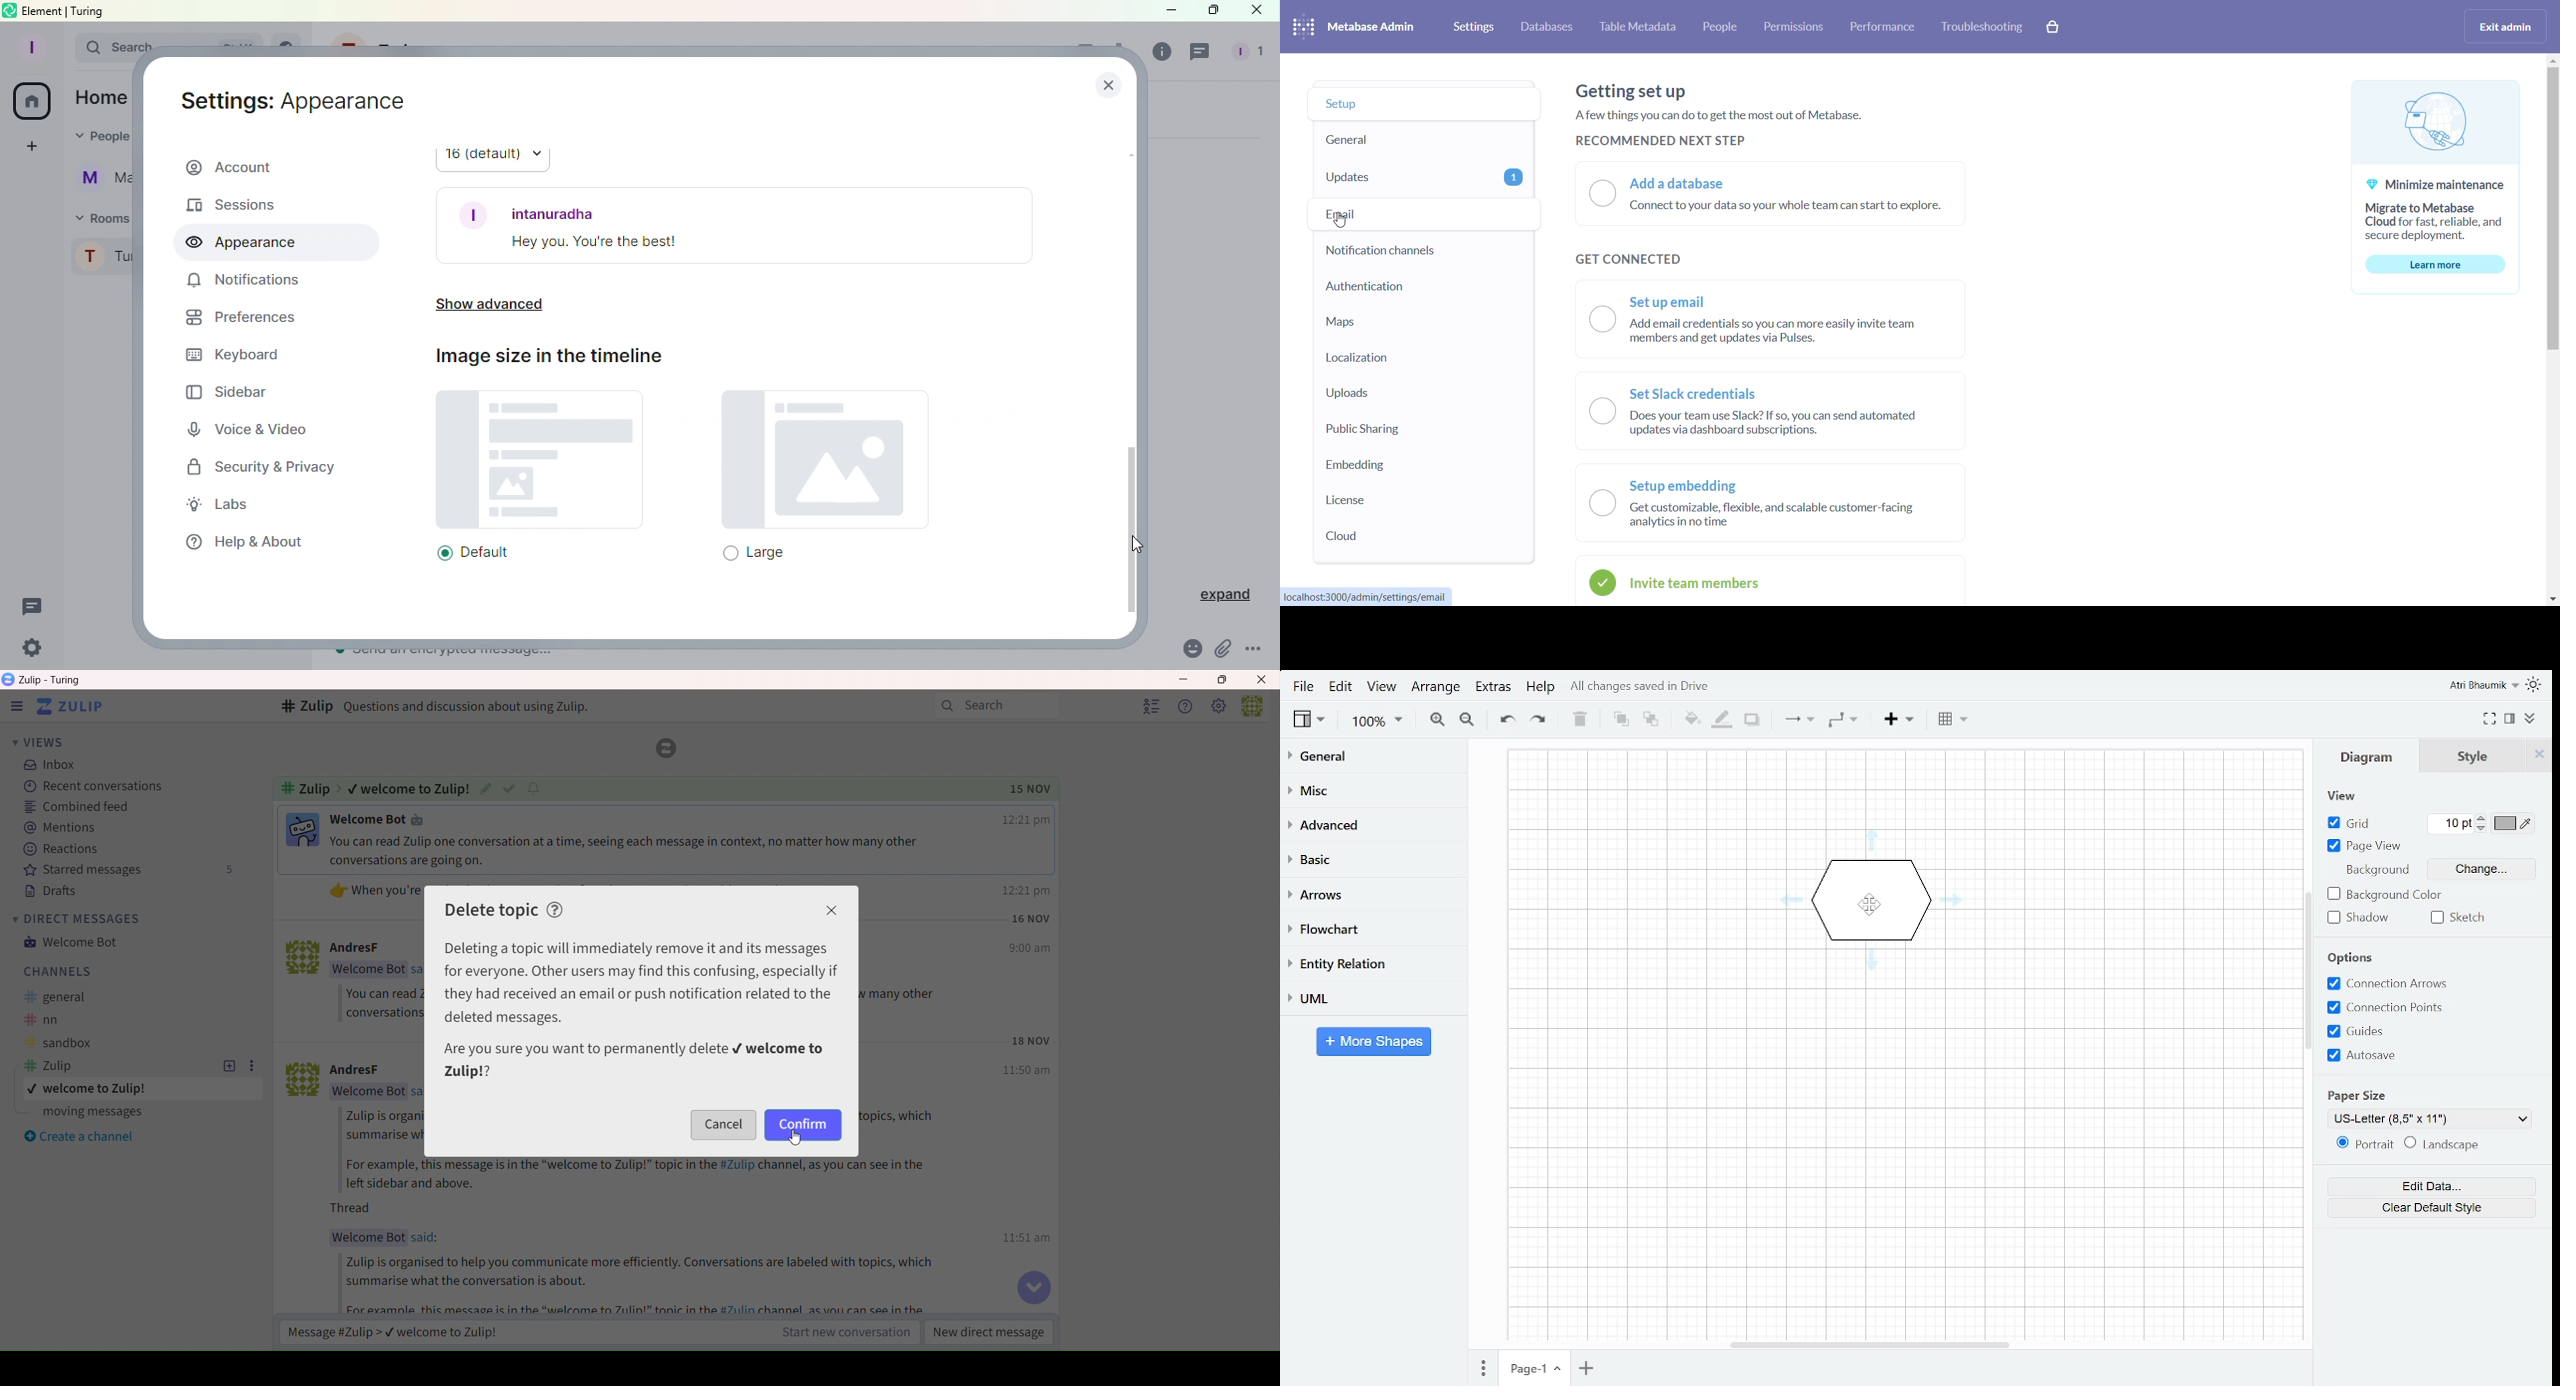  What do you see at coordinates (1370, 999) in the screenshot?
I see `UML` at bounding box center [1370, 999].